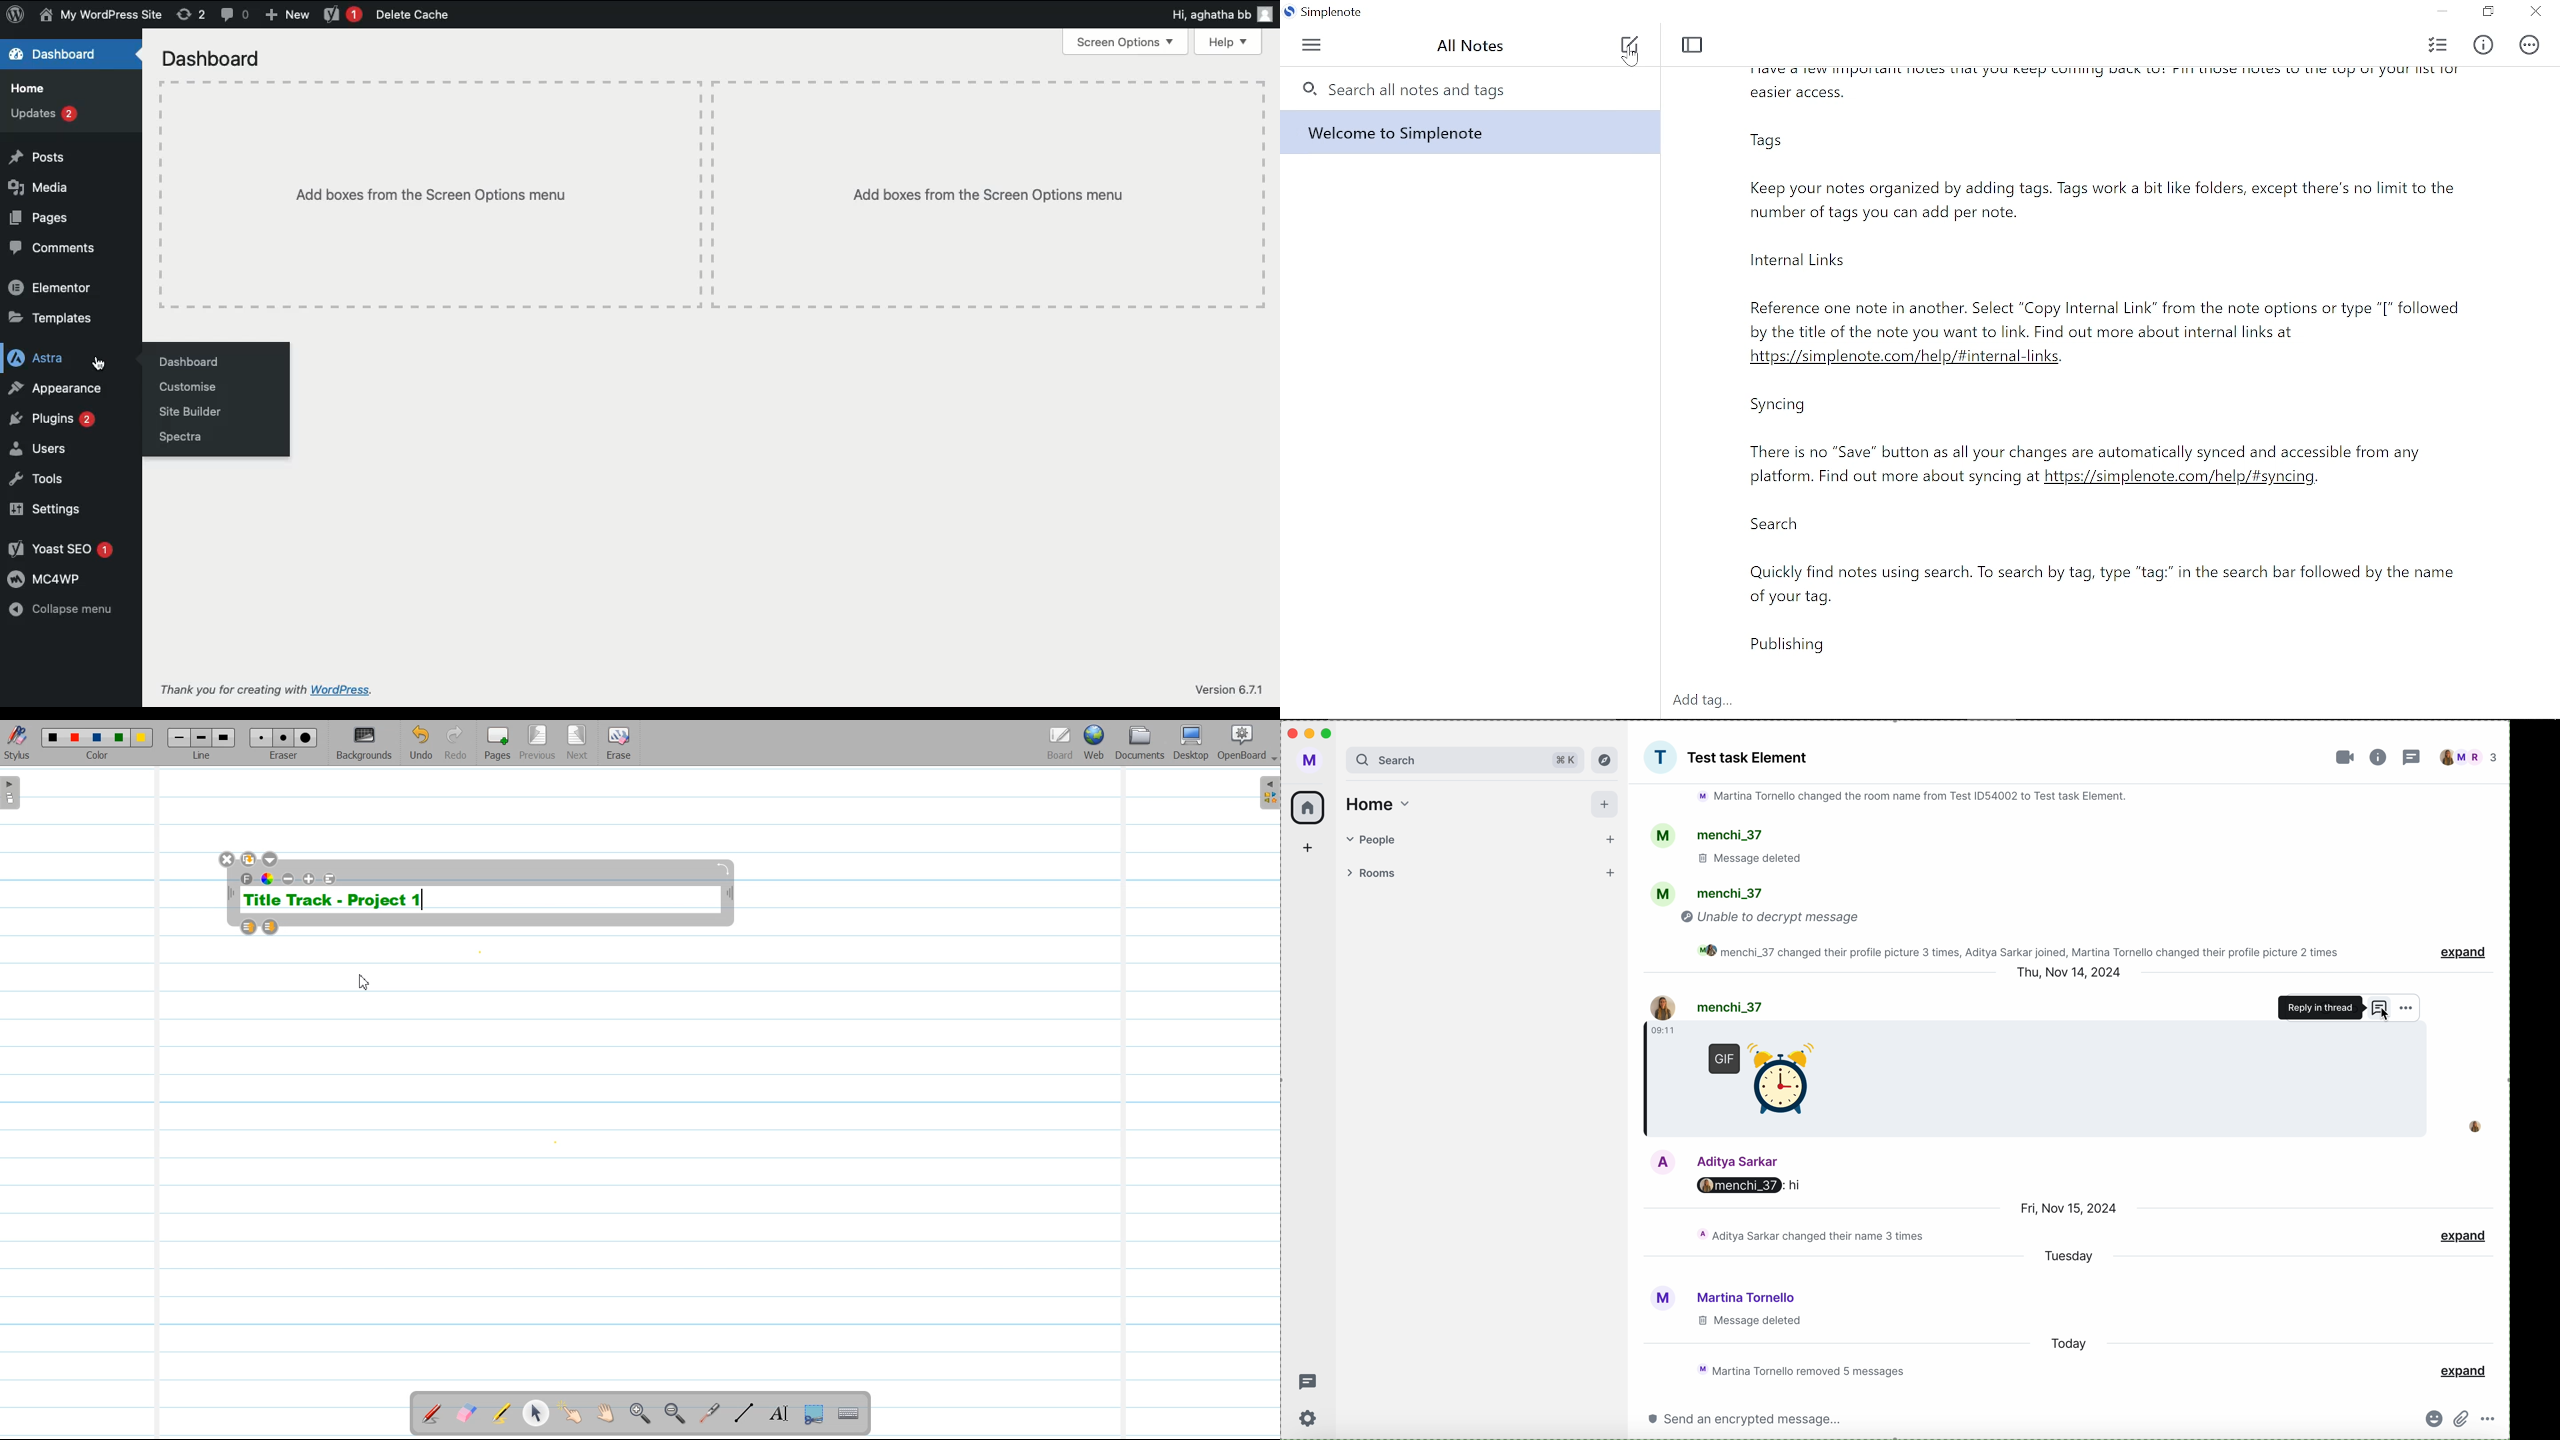  What do you see at coordinates (2071, 972) in the screenshot?
I see `date` at bounding box center [2071, 972].